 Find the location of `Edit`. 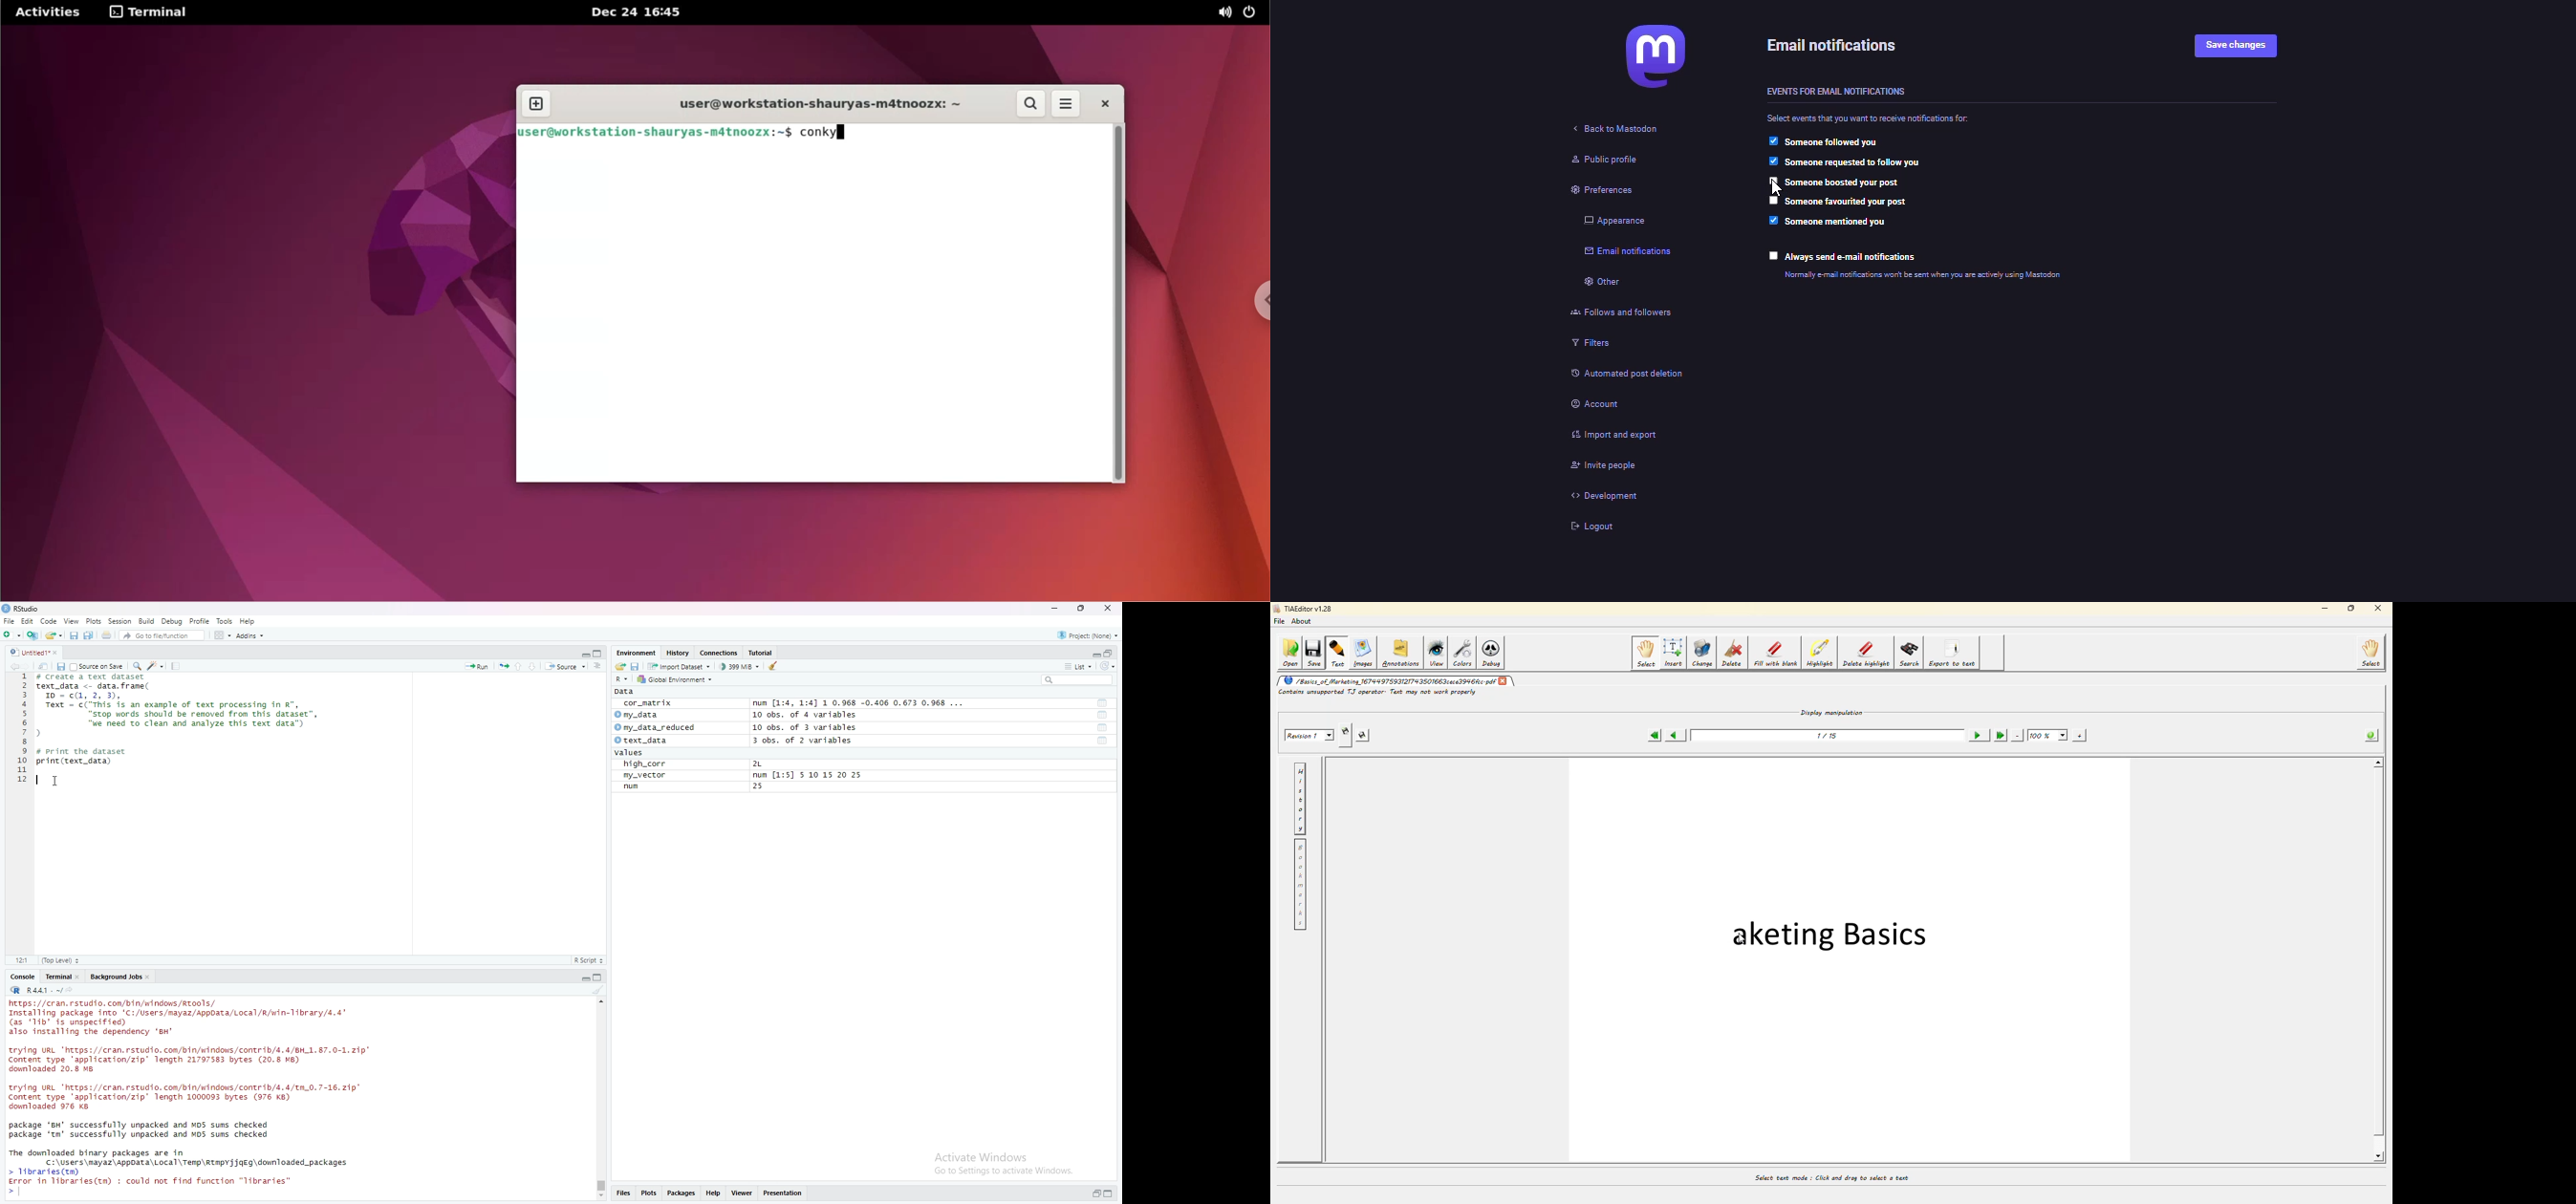

Edit is located at coordinates (26, 621).